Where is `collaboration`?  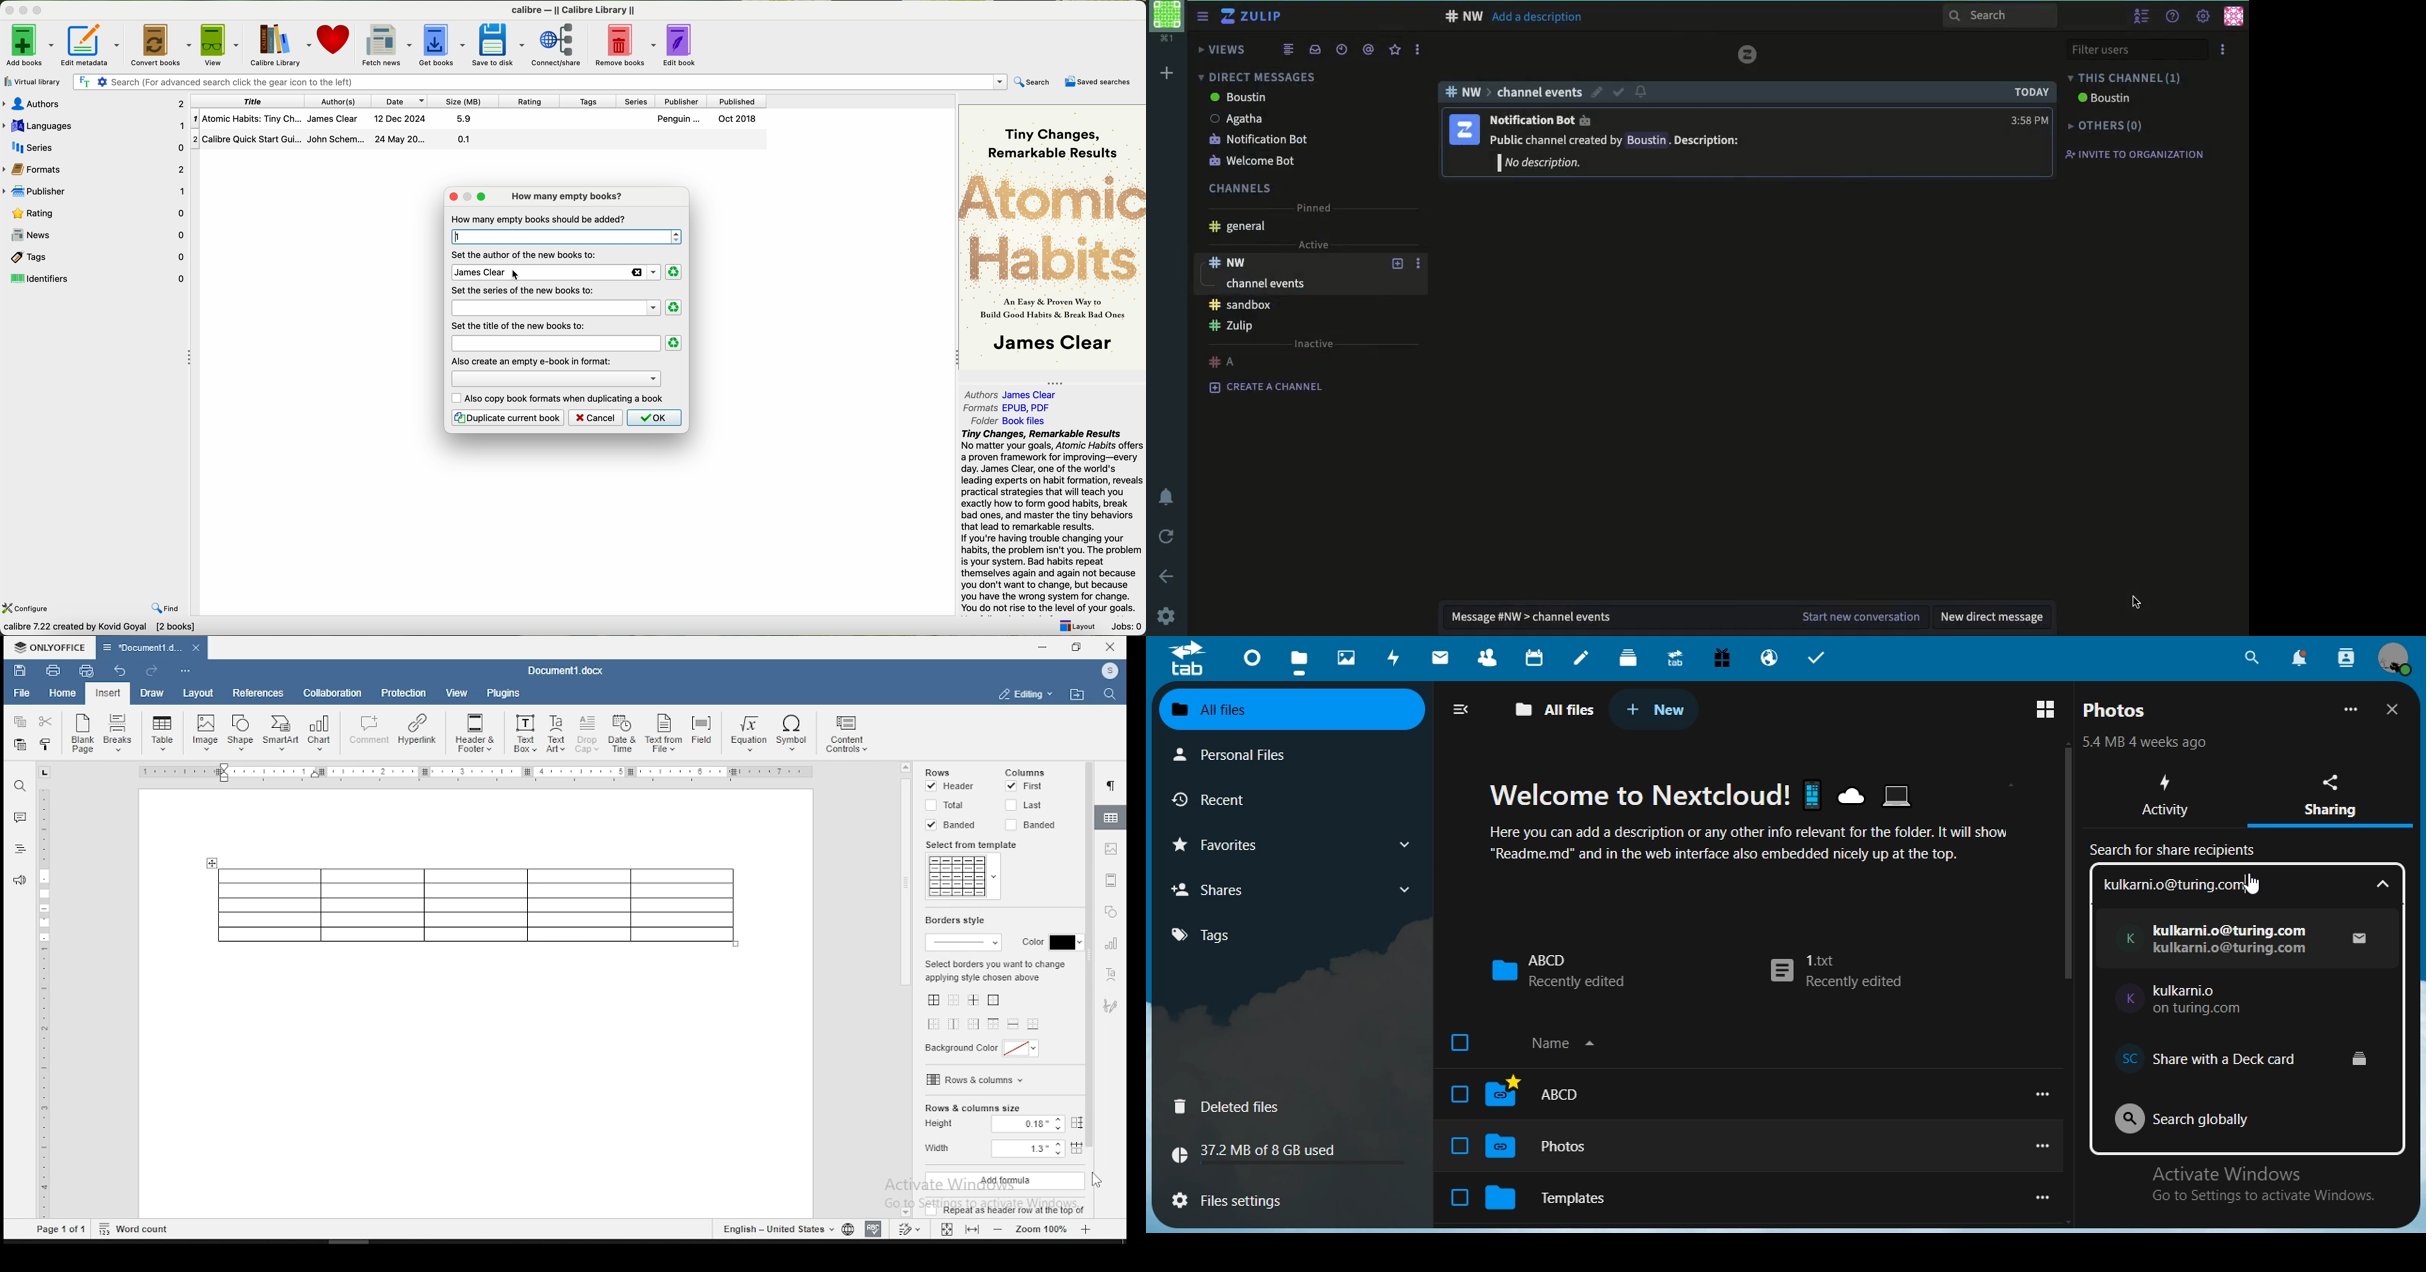
collaboration is located at coordinates (335, 695).